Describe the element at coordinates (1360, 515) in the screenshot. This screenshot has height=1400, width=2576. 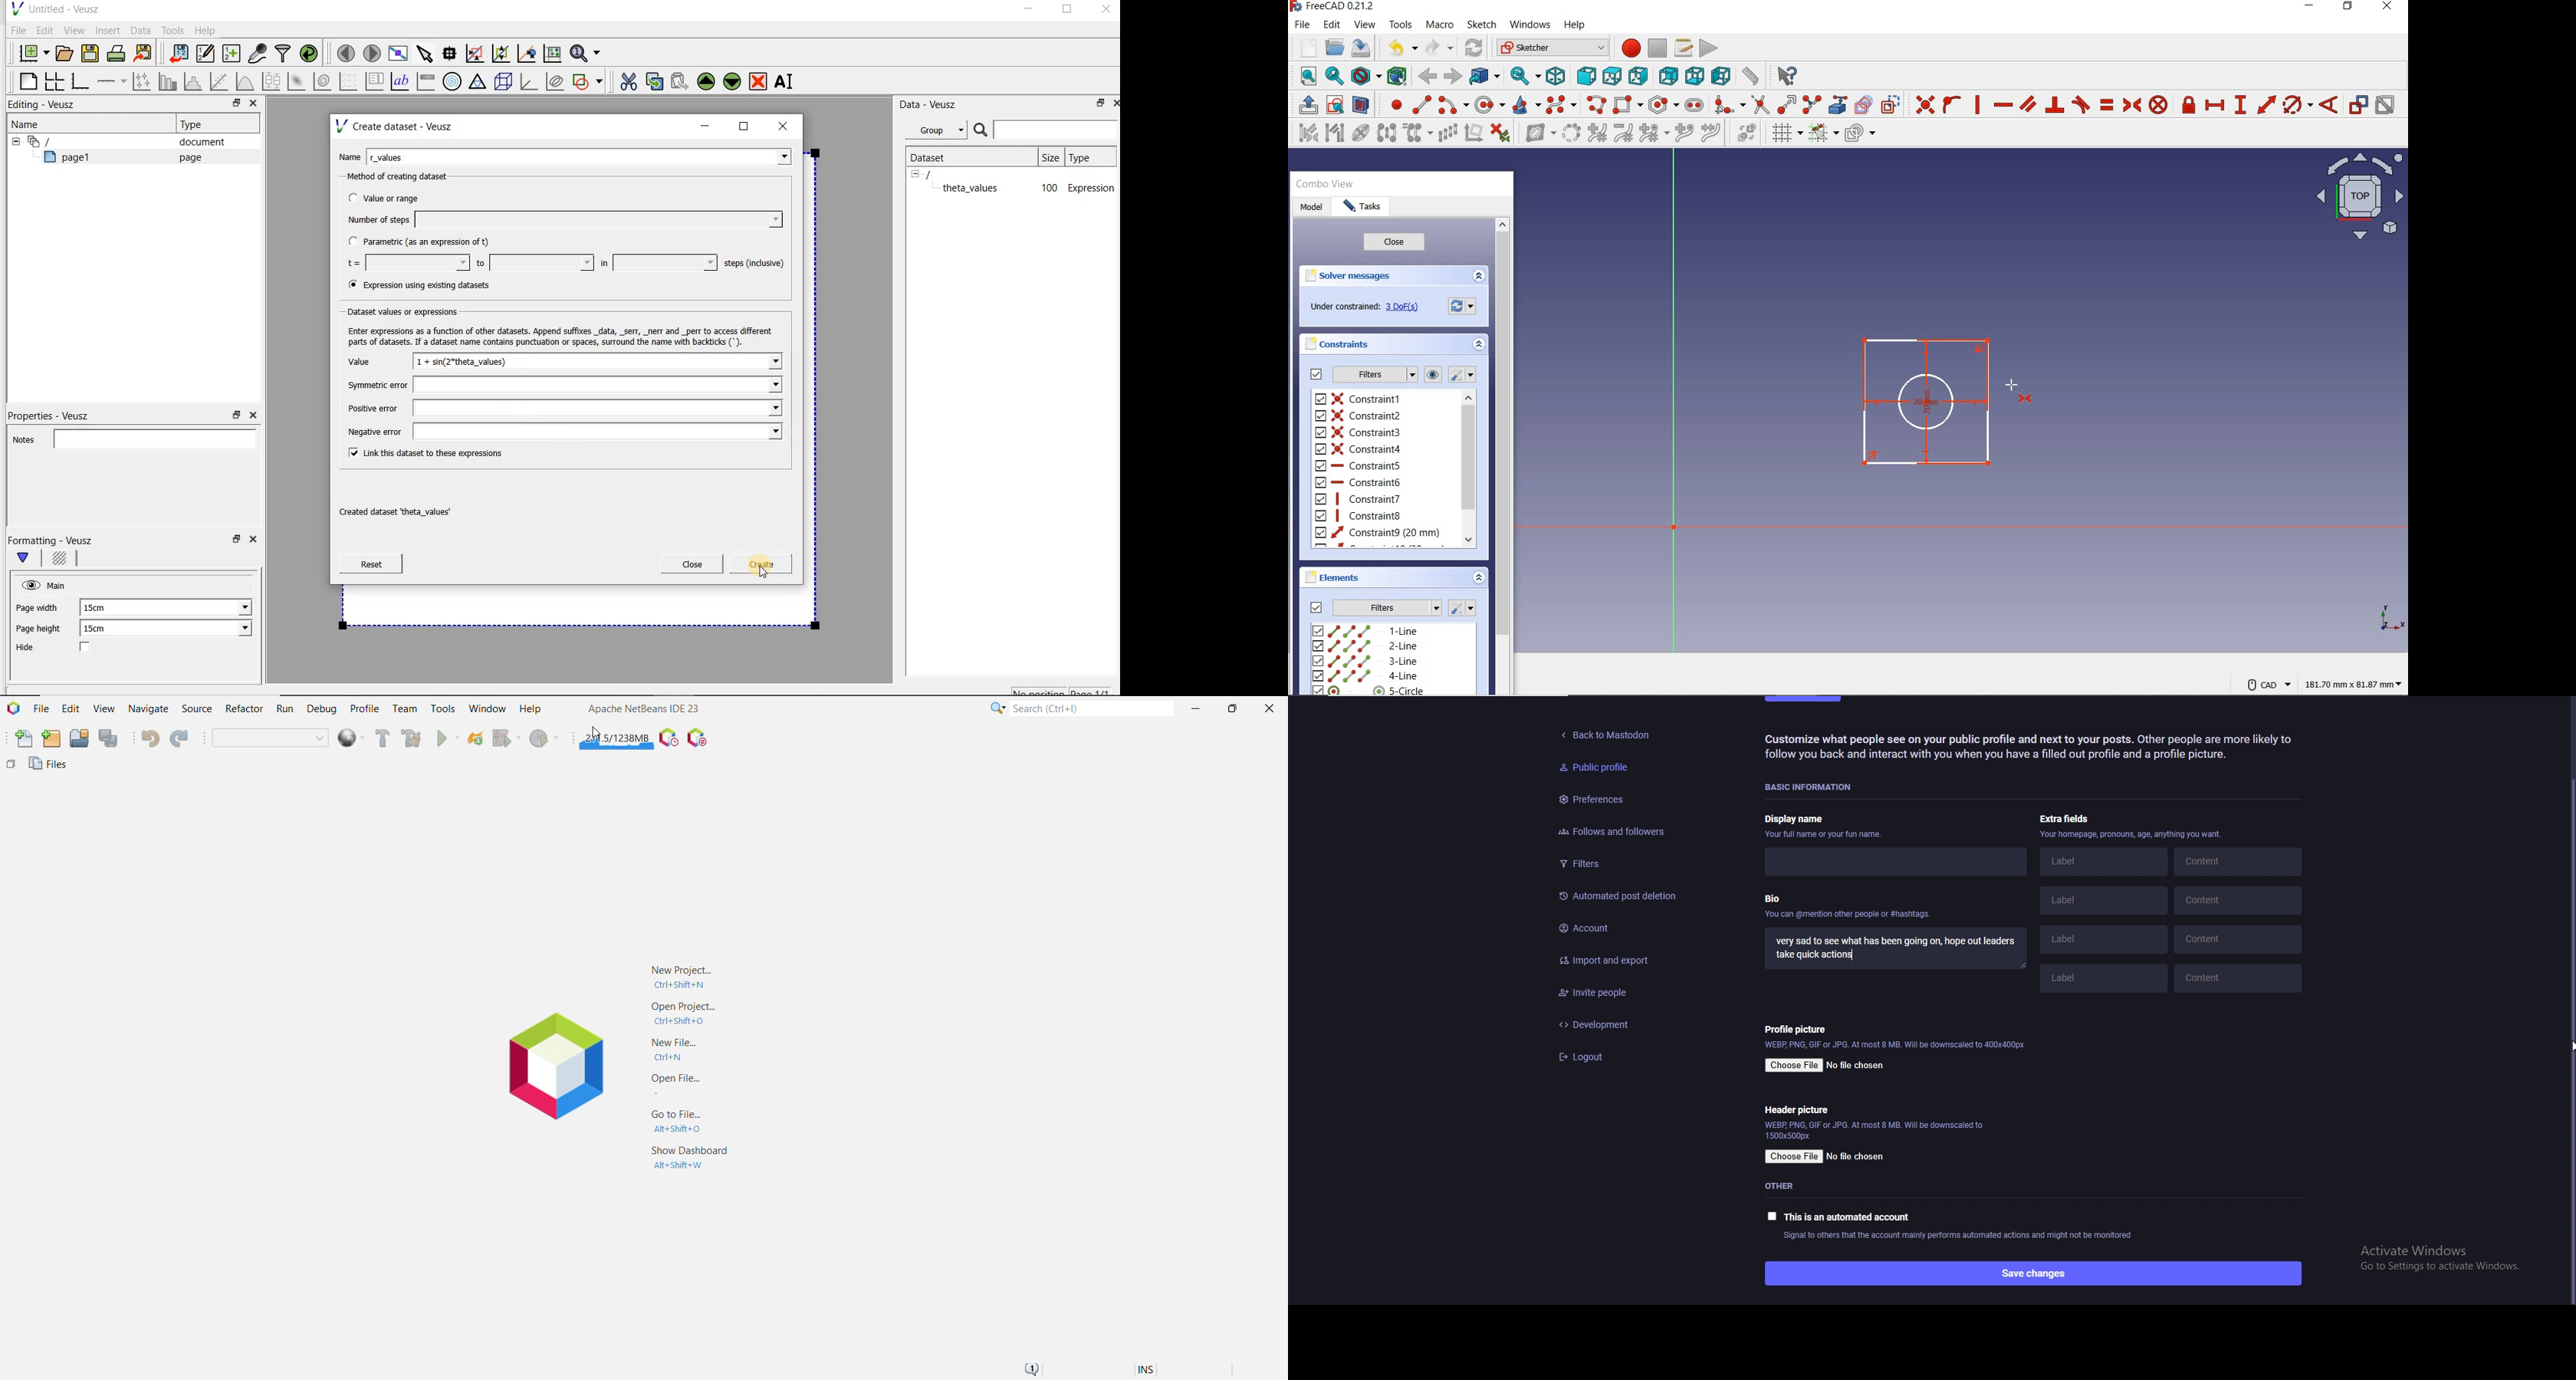
I see `constraint8` at that location.